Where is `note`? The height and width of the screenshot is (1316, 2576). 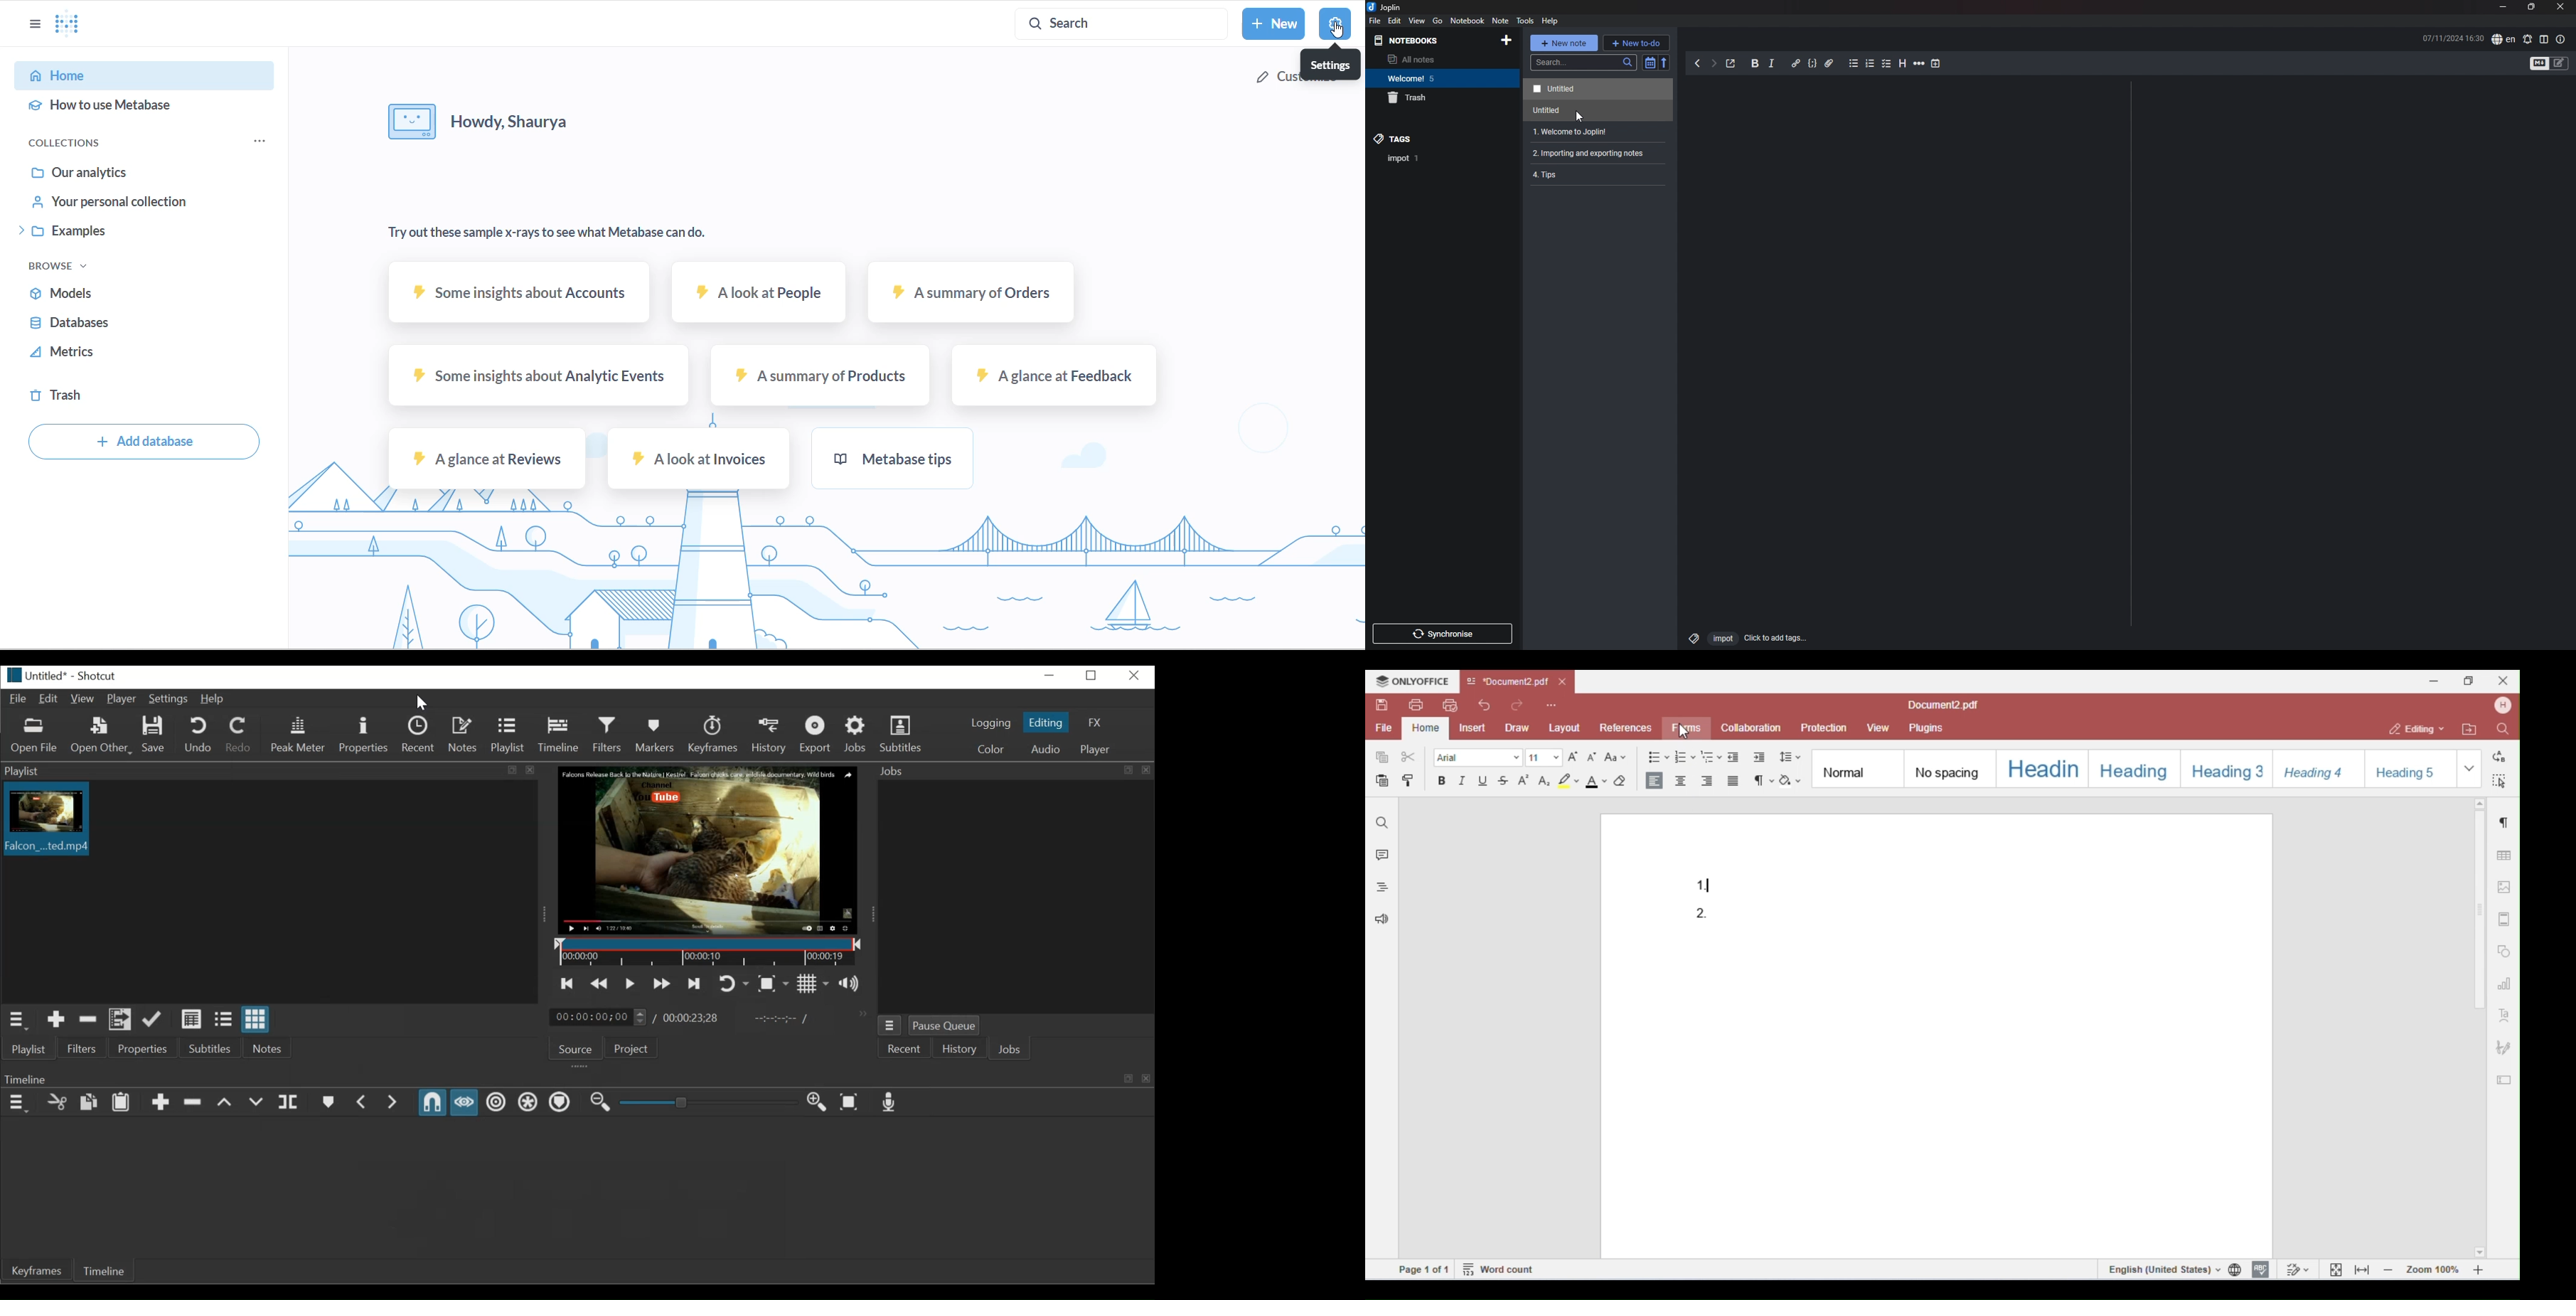 note is located at coordinates (1596, 89).